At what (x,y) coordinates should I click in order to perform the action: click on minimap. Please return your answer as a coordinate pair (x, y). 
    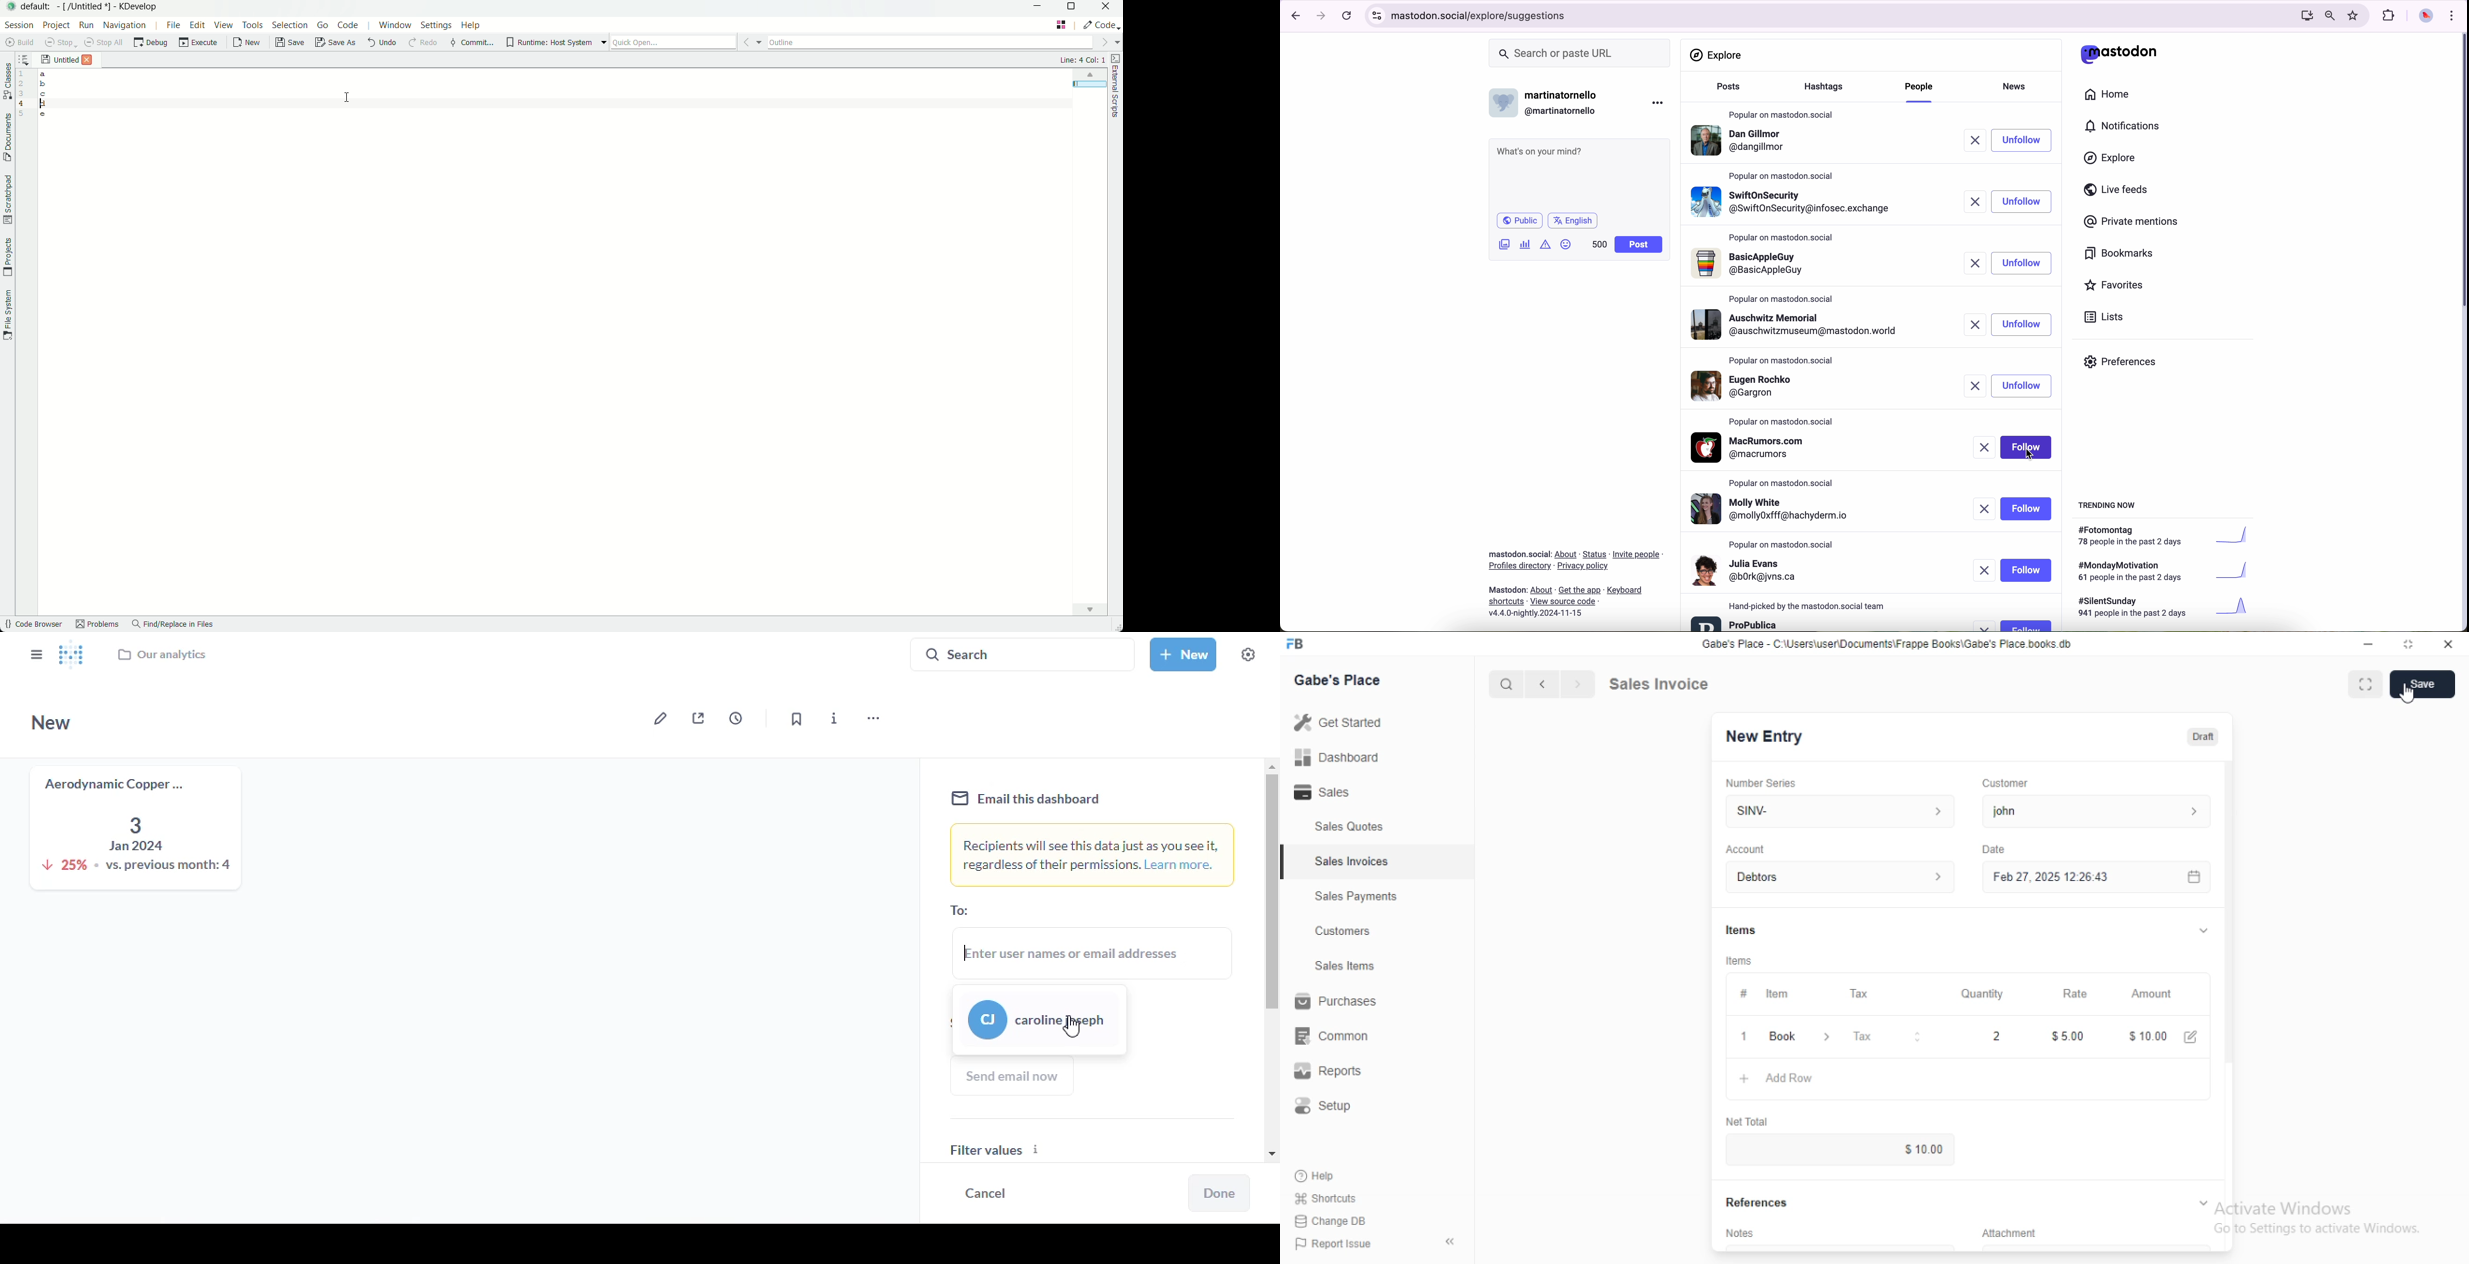
    Looking at the image, I should click on (1088, 75).